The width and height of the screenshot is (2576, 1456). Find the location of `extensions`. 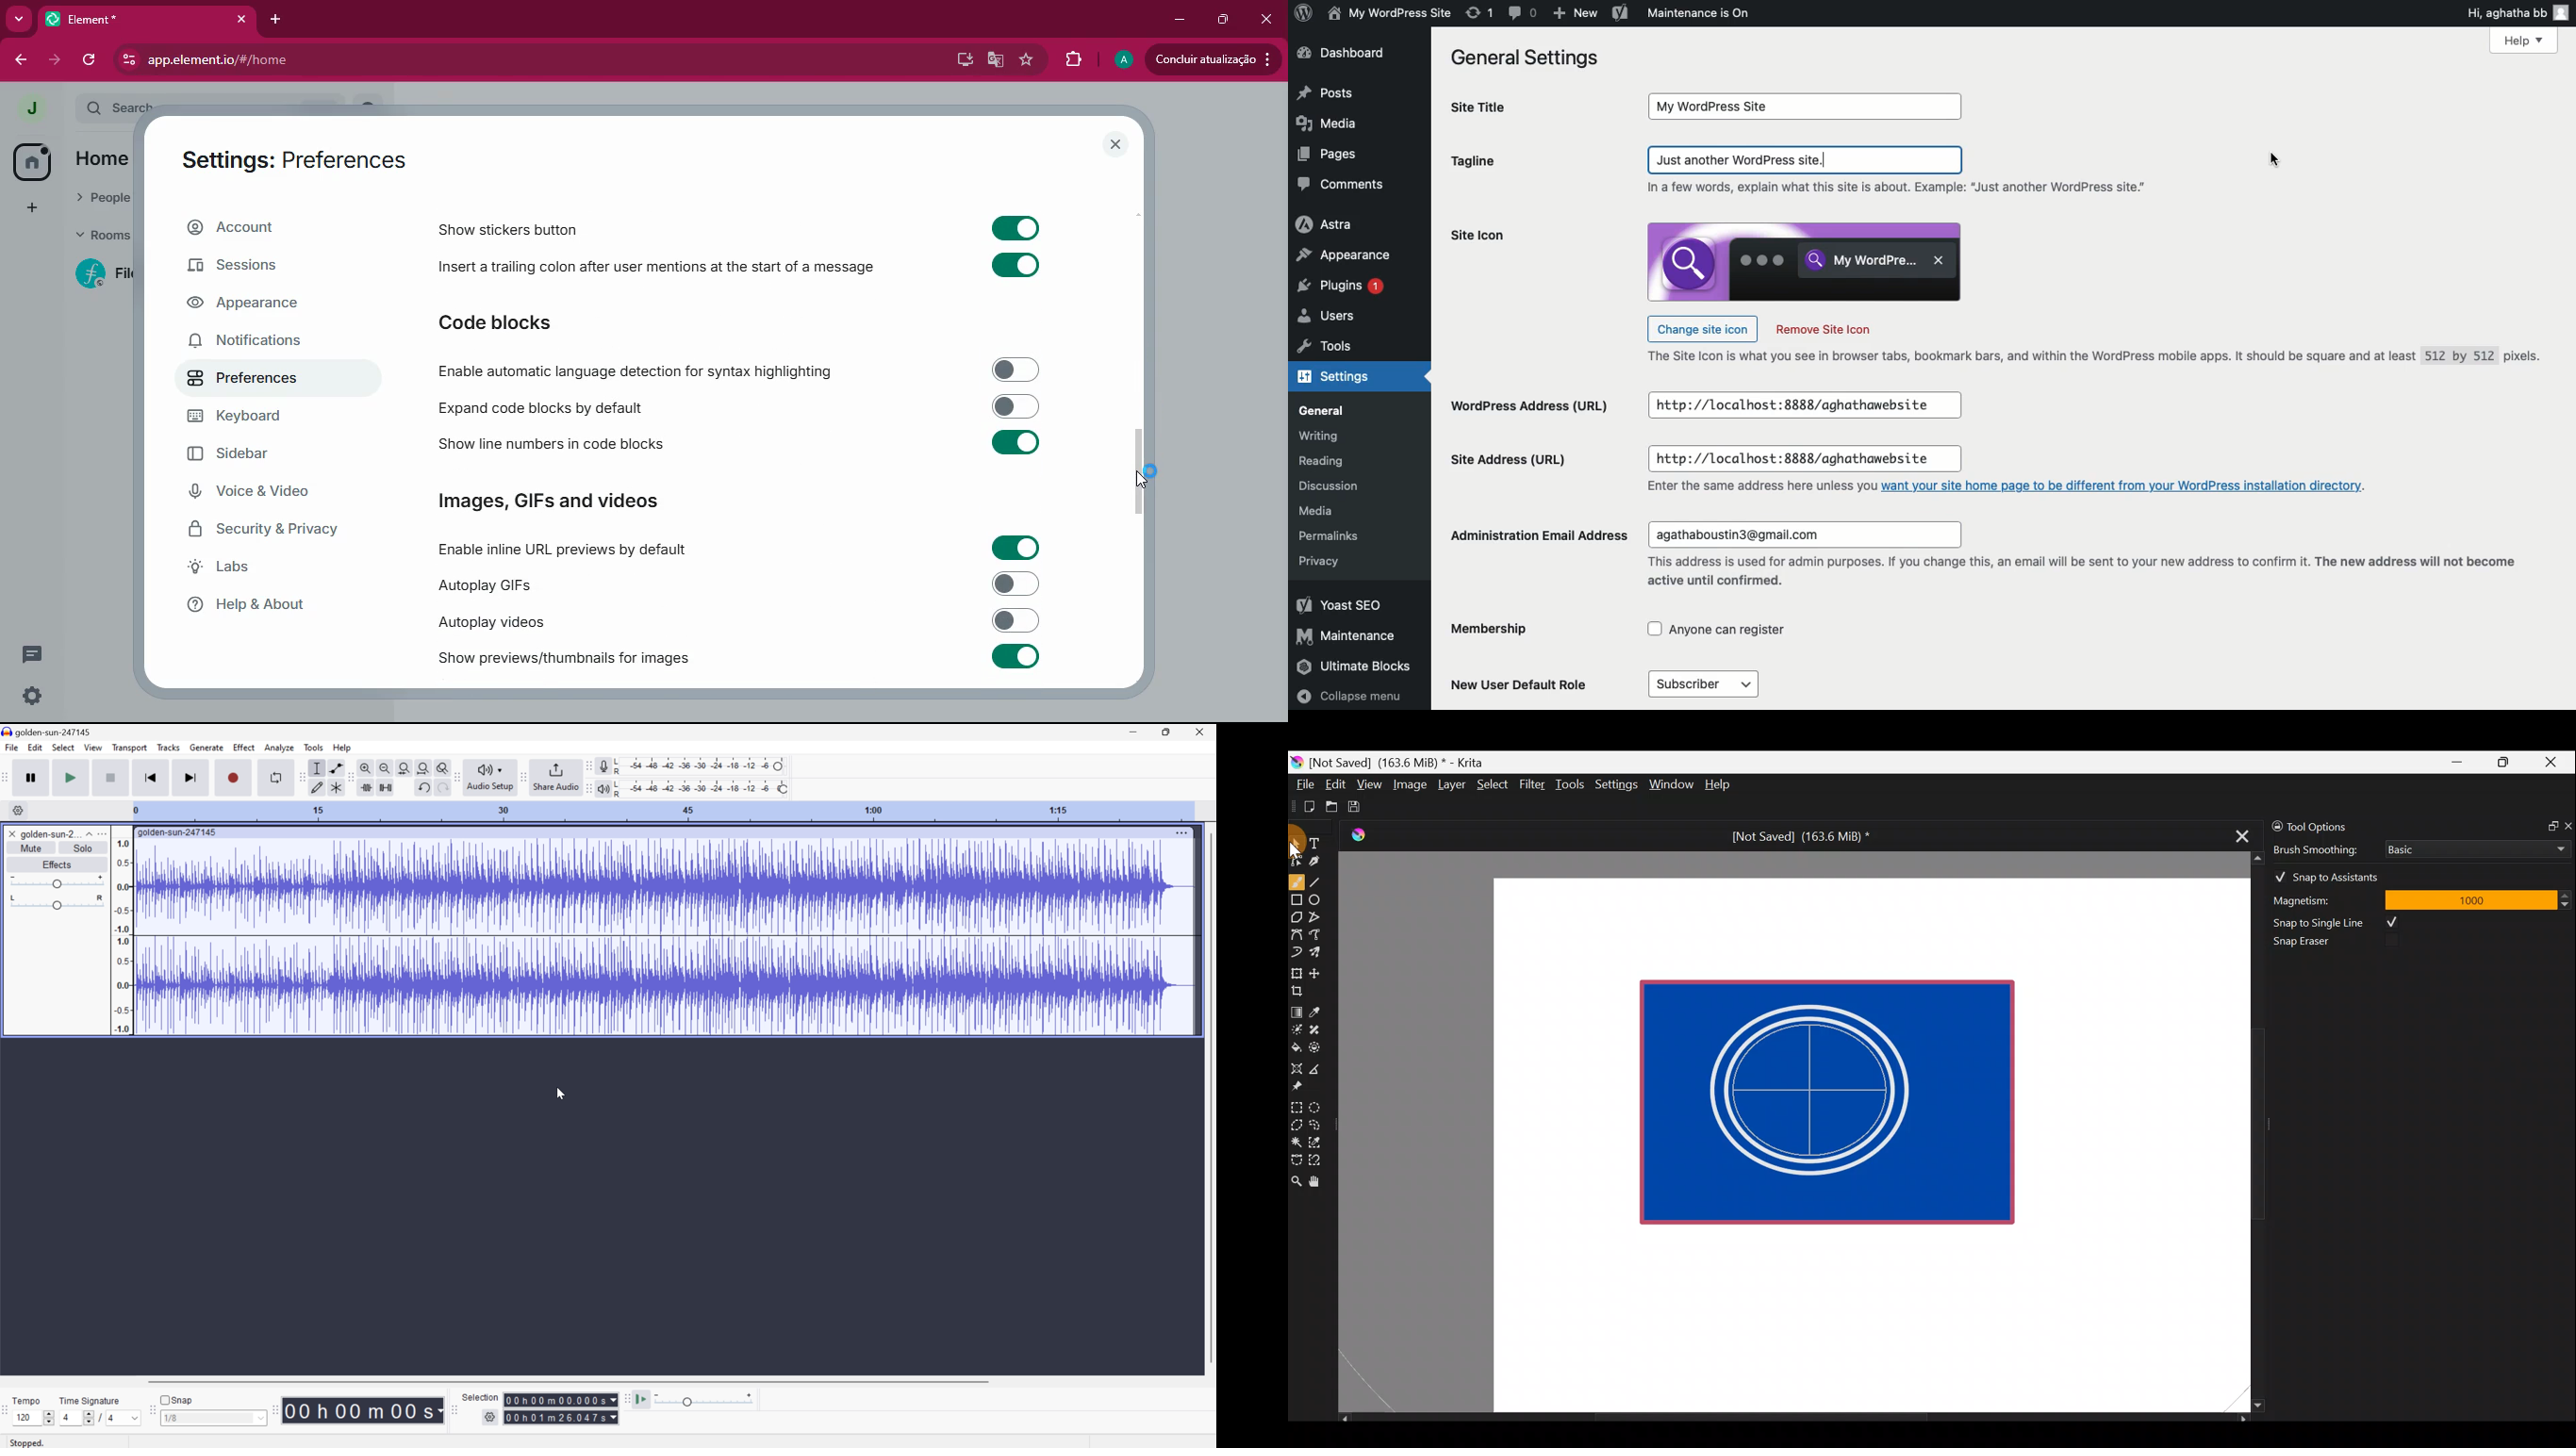

extensions is located at coordinates (1071, 61).